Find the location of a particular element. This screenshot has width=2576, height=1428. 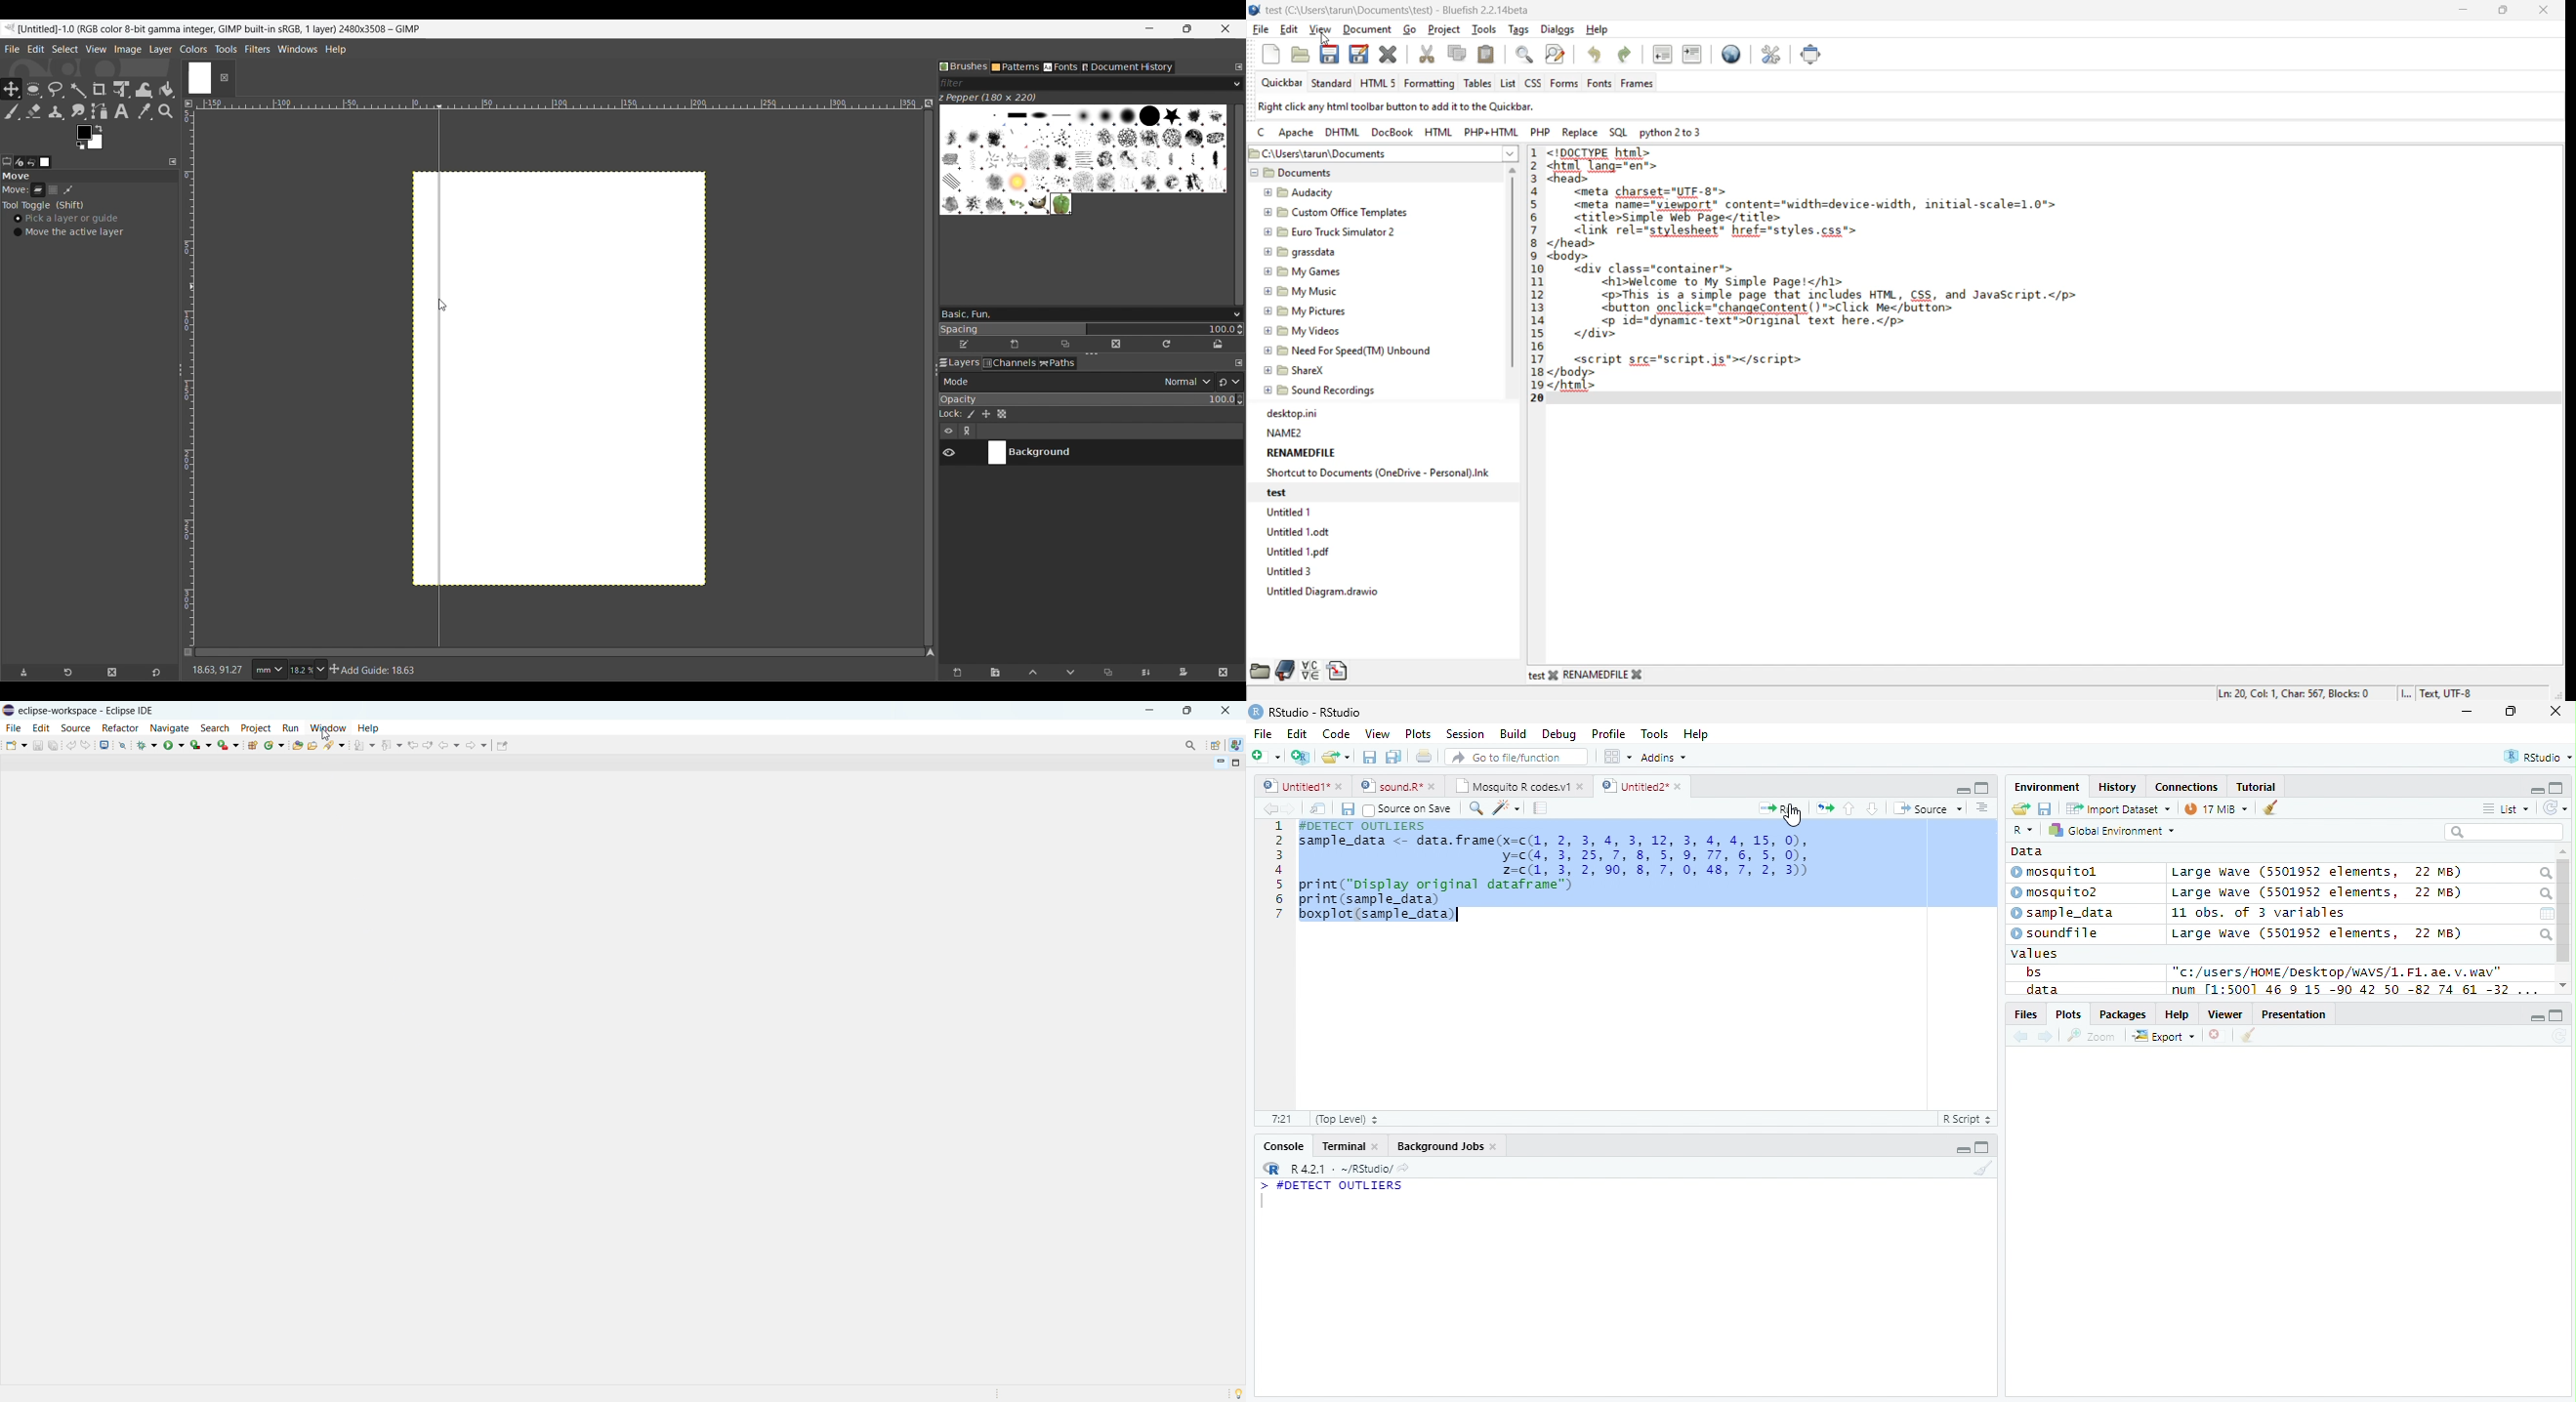

paste is located at coordinates (1486, 55).